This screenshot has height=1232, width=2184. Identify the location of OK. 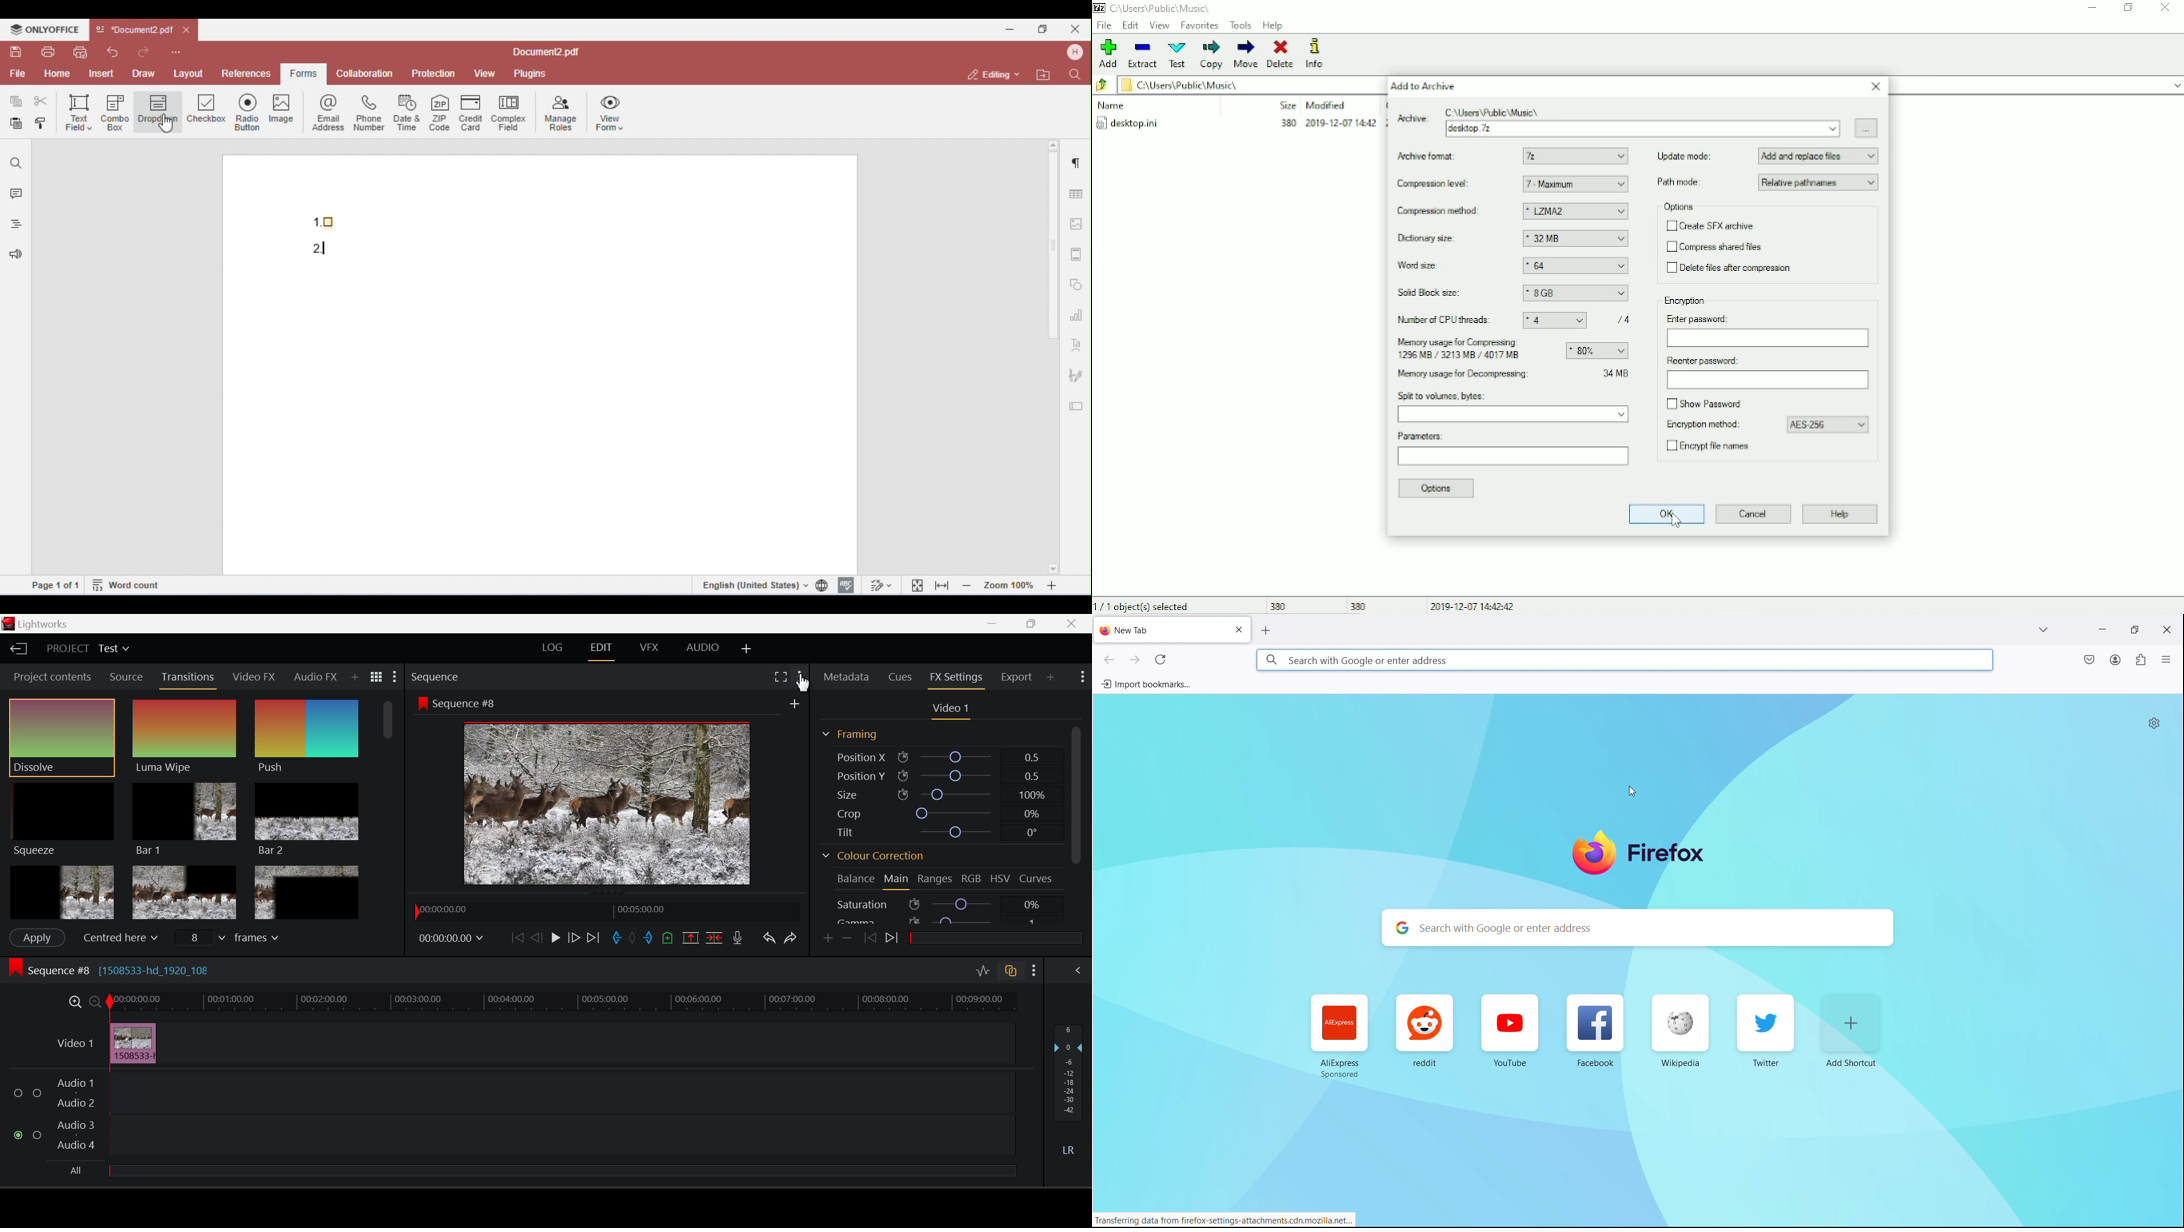
(1664, 514).